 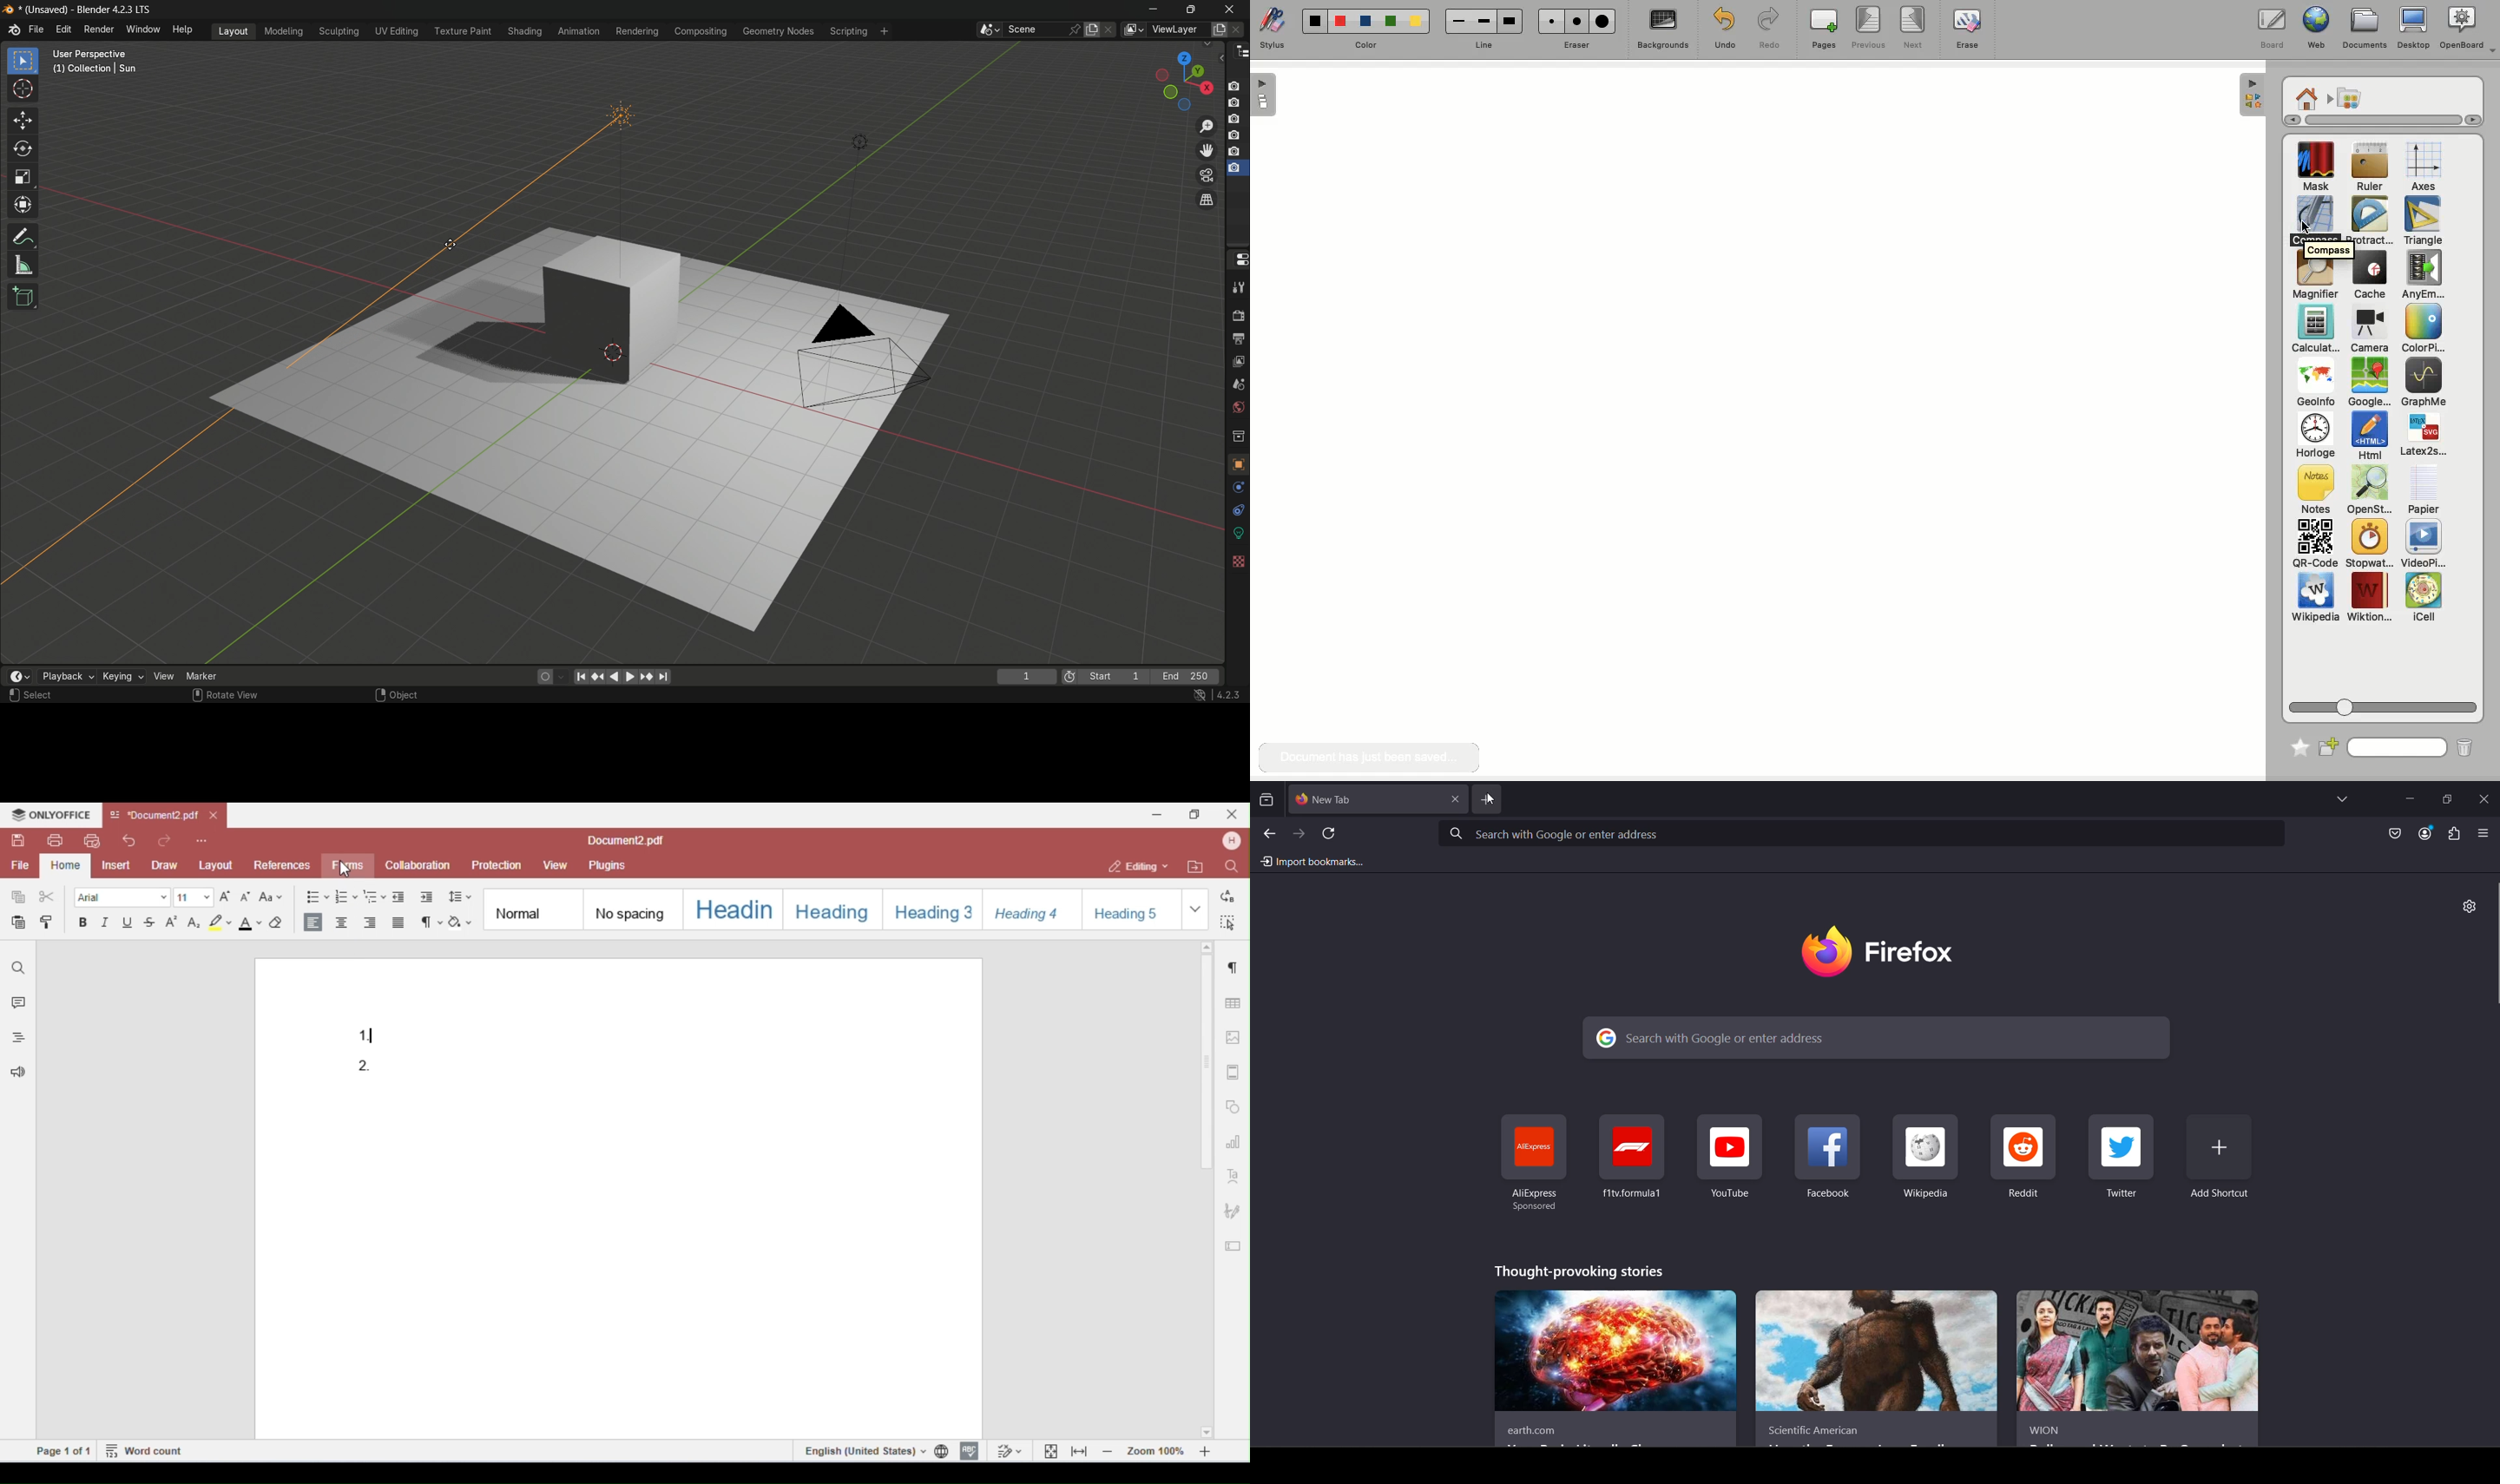 What do you see at coordinates (581, 677) in the screenshot?
I see `jump to endpoint` at bounding box center [581, 677].